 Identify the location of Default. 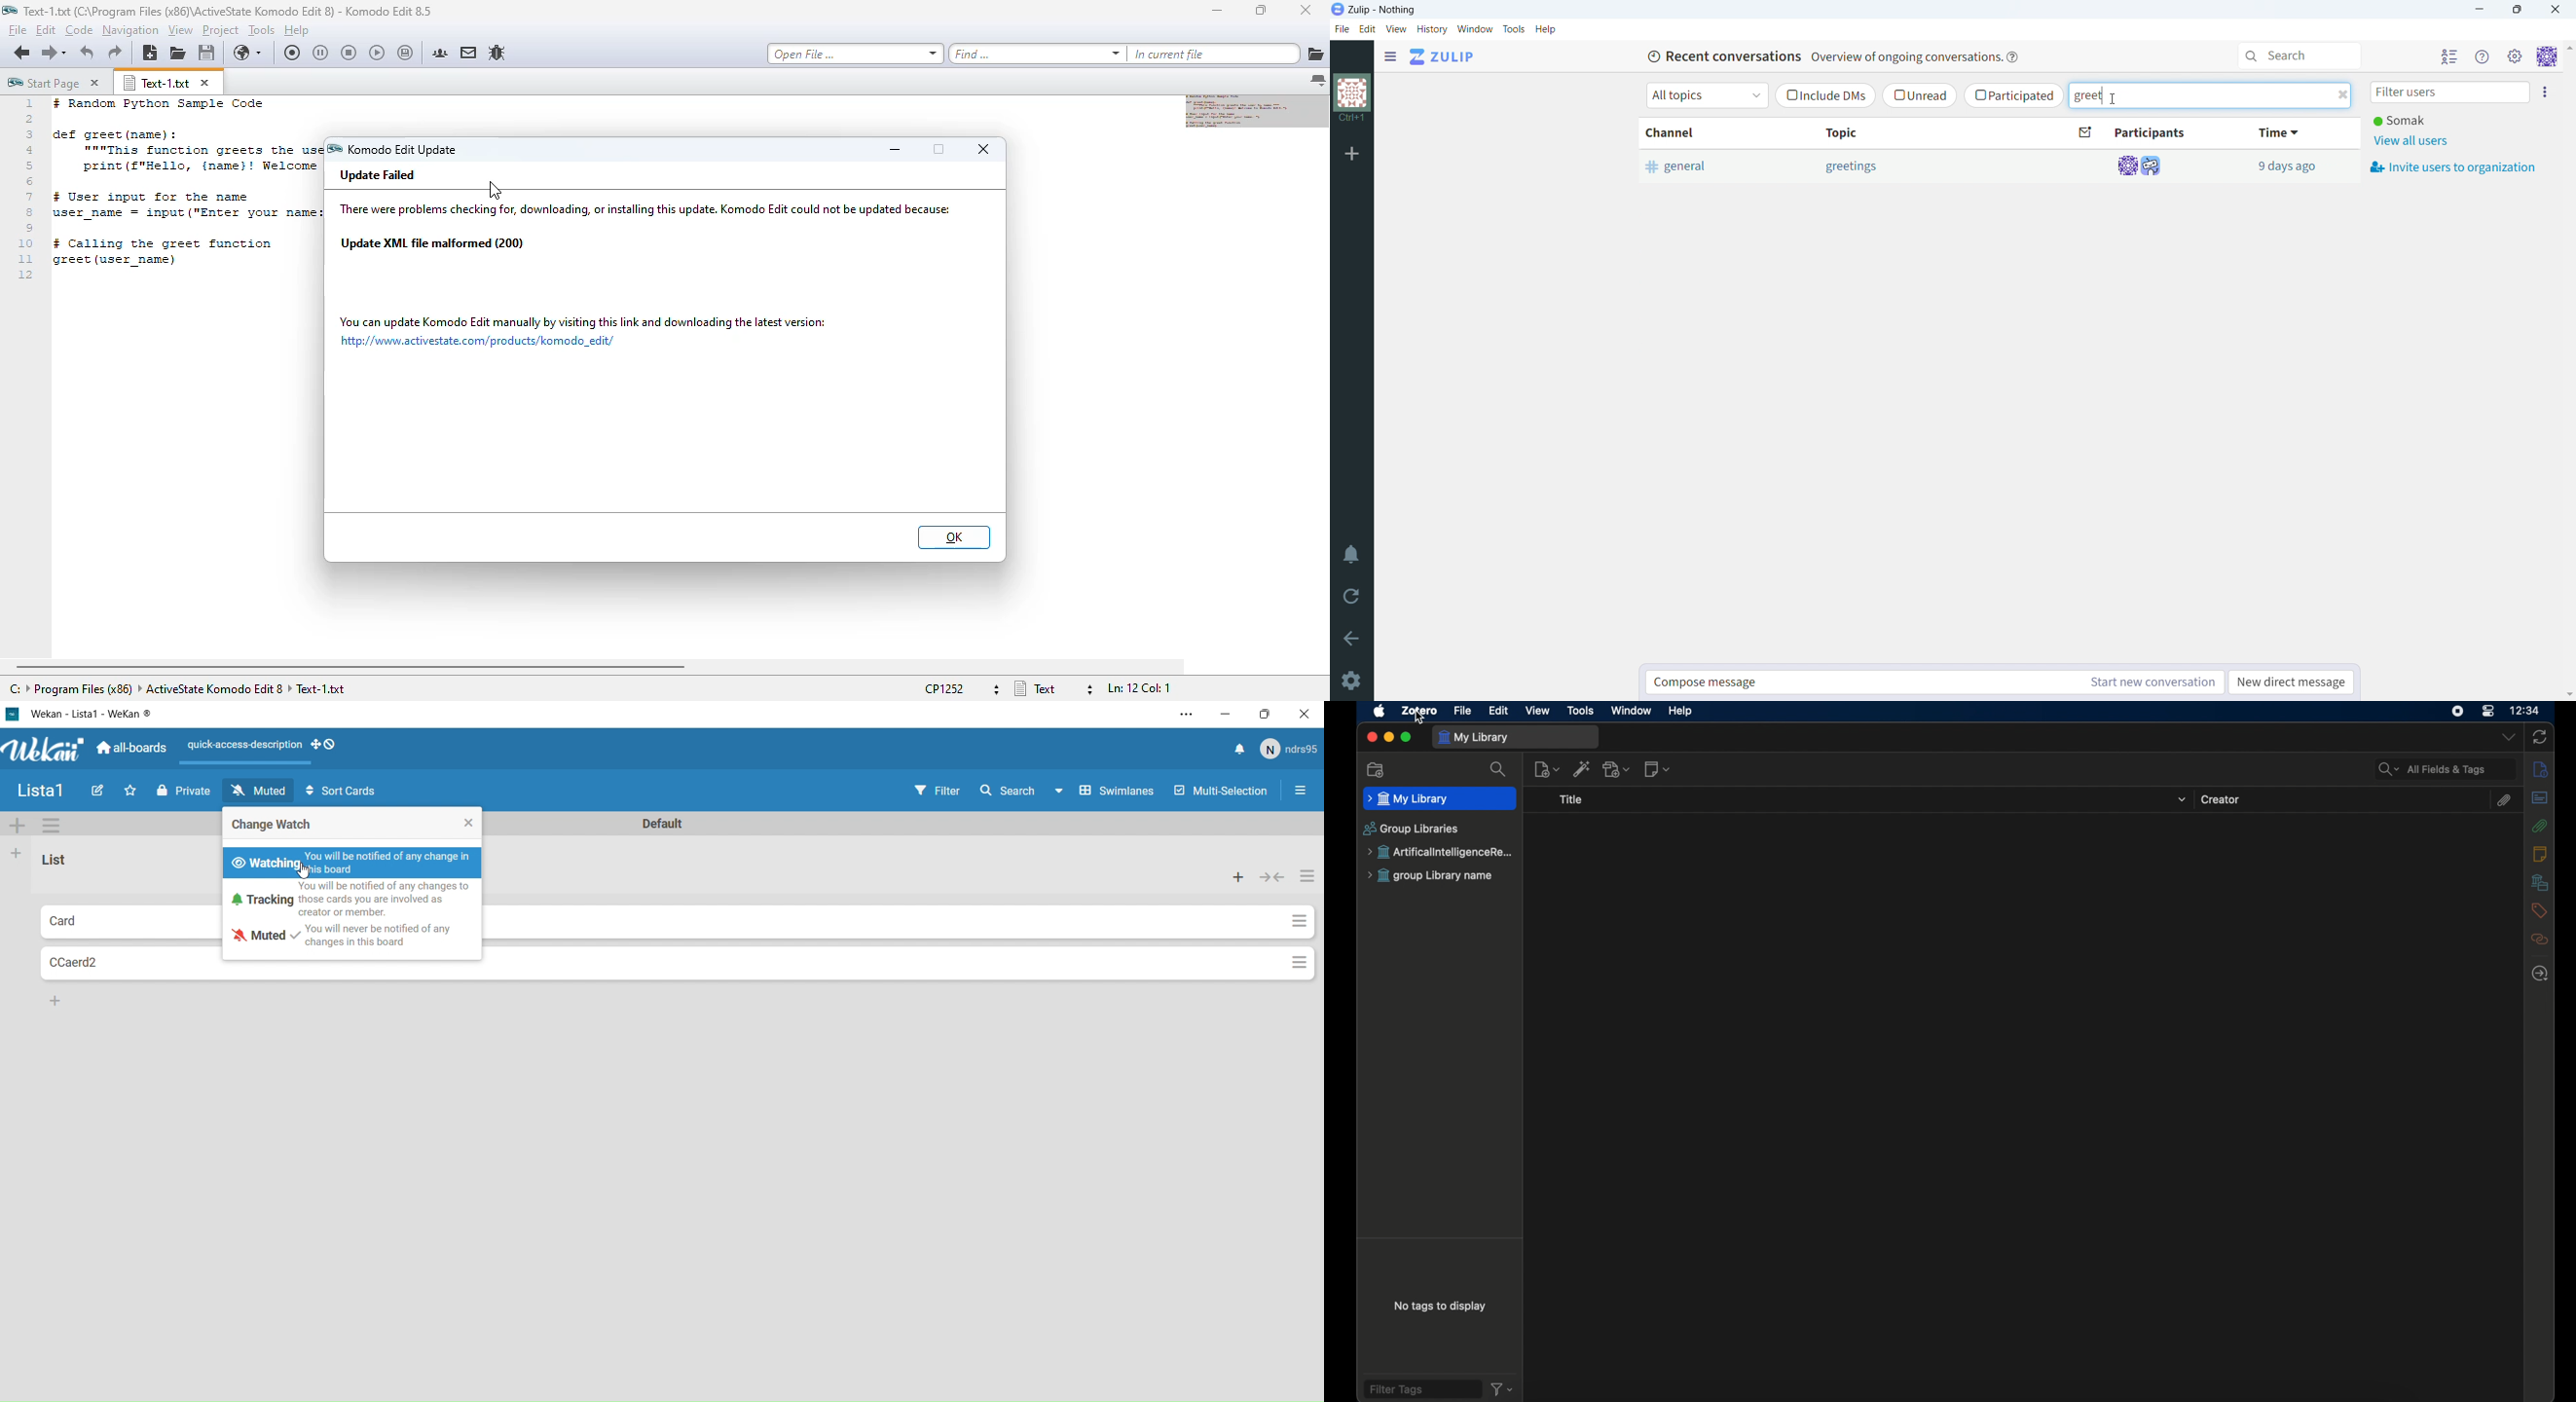
(663, 822).